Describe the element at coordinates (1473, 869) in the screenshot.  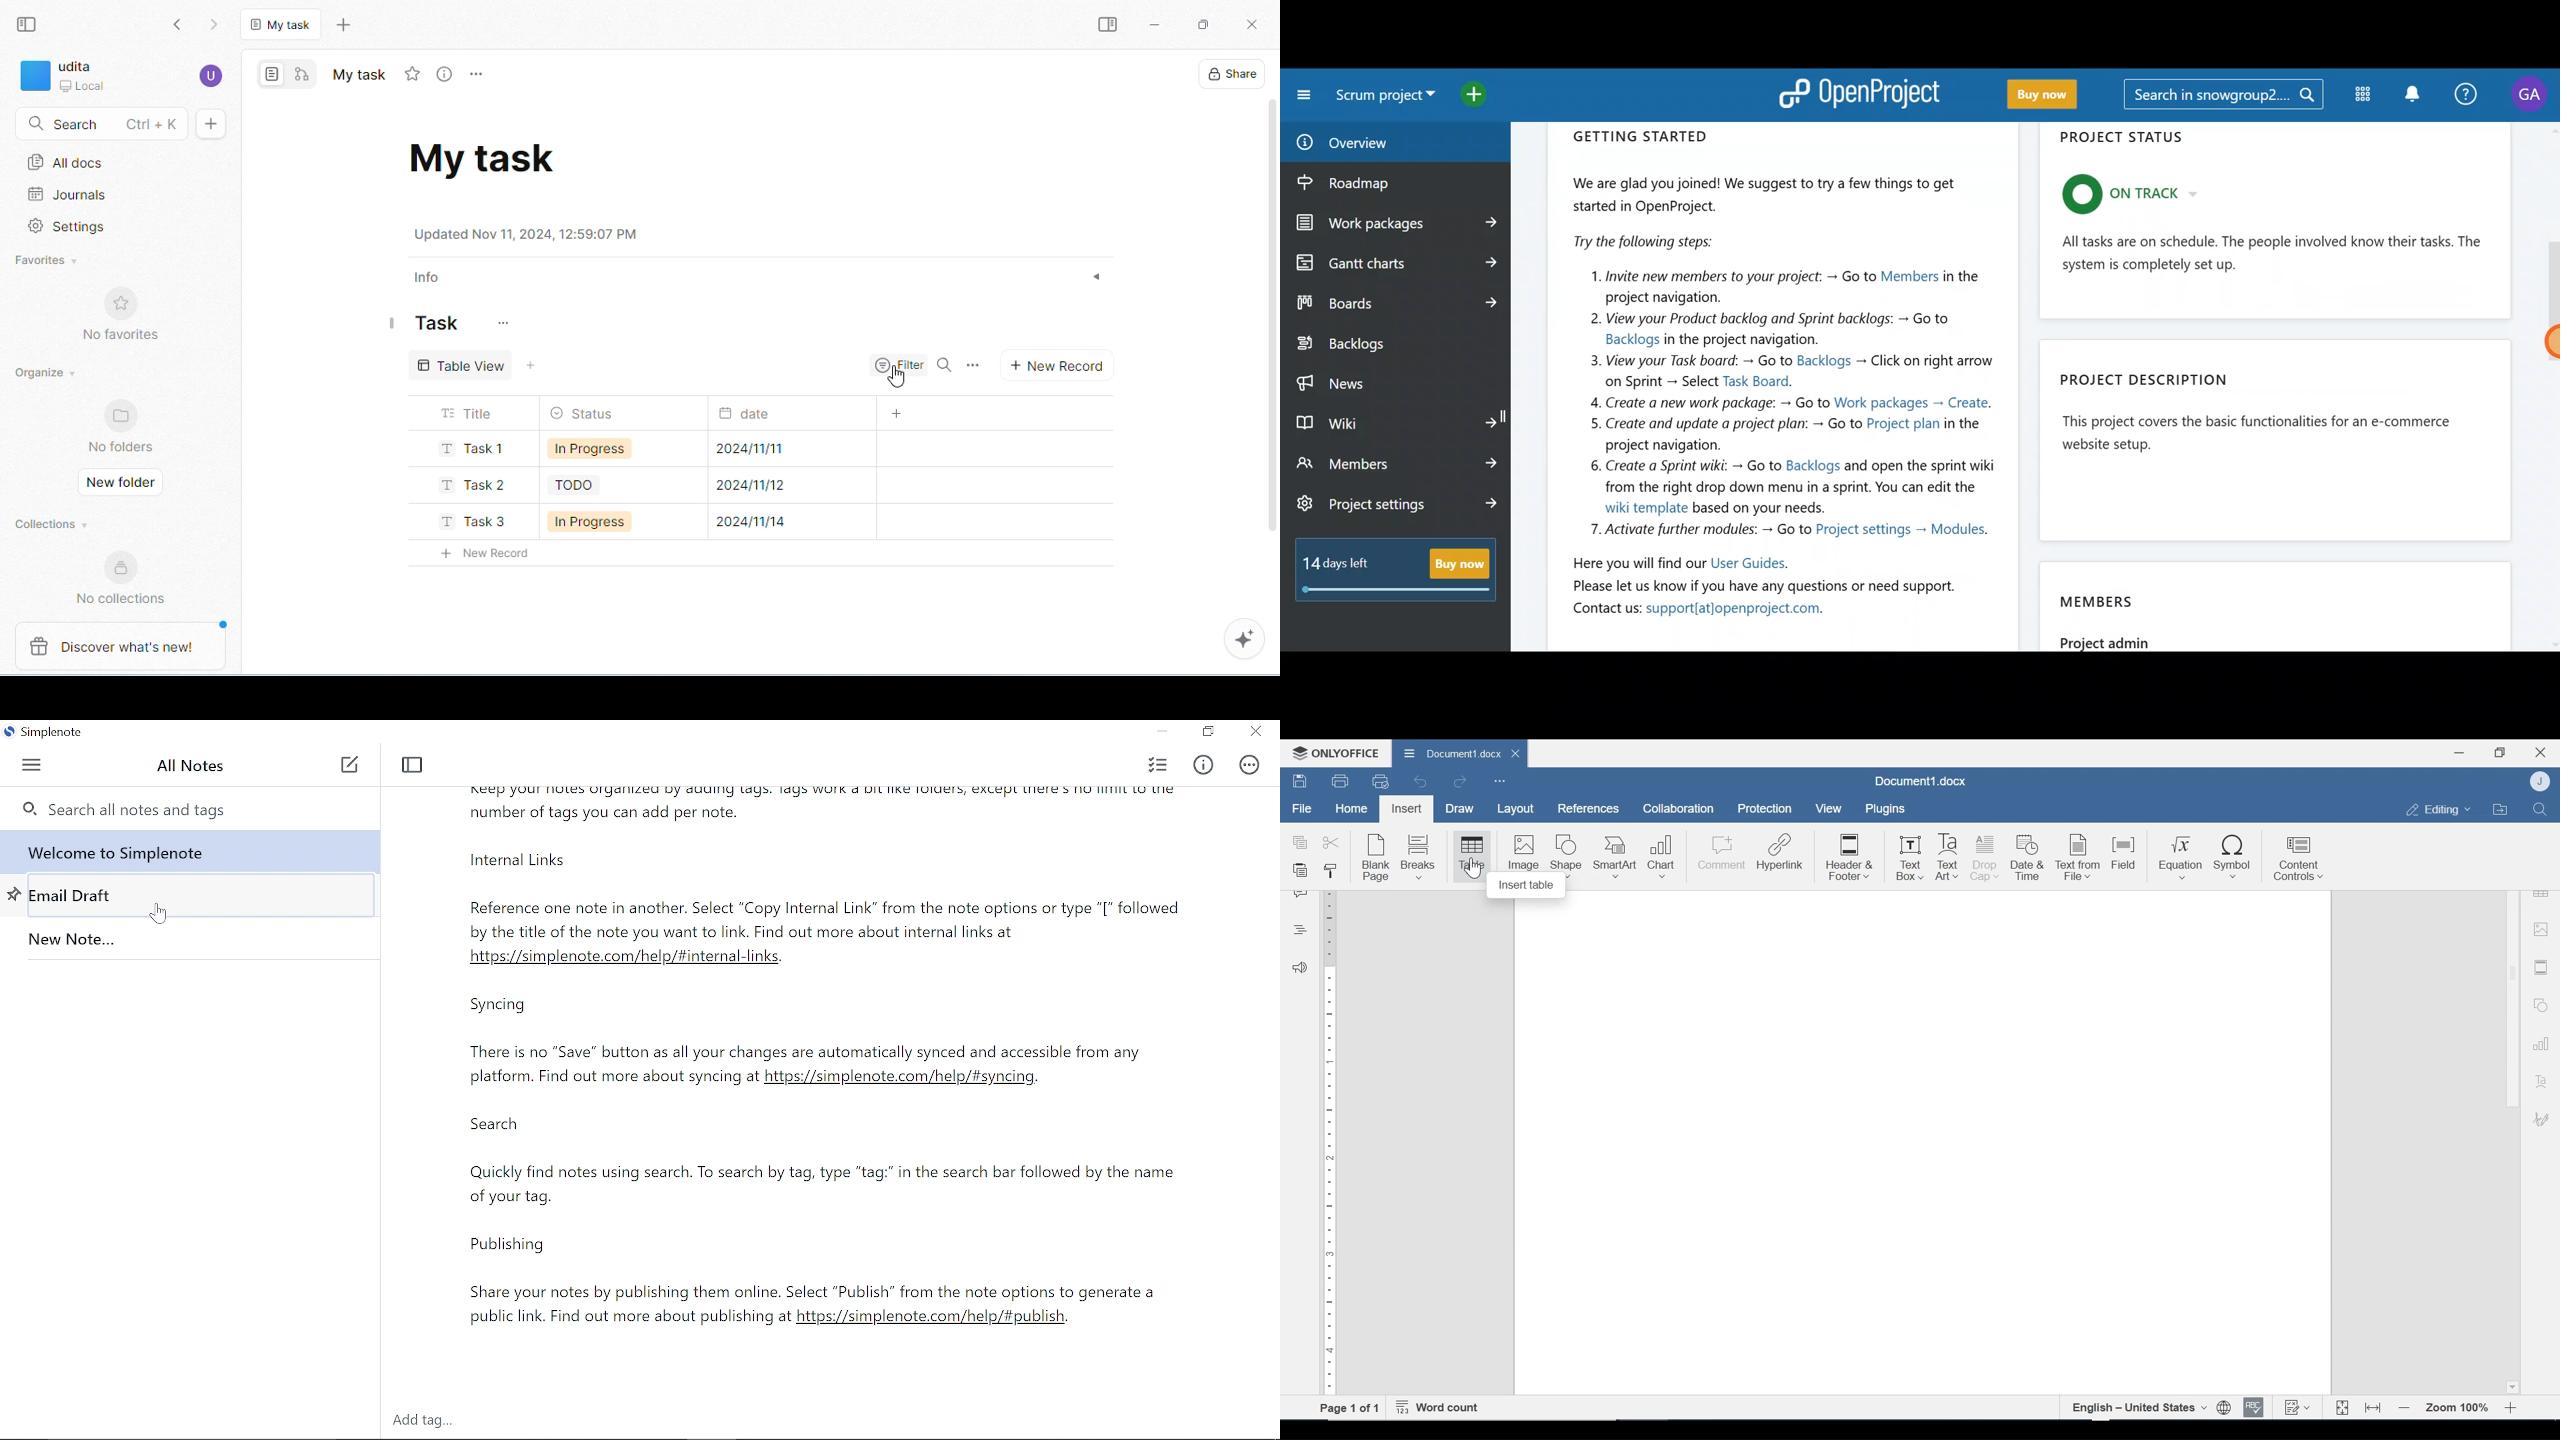
I see `cursor` at that location.